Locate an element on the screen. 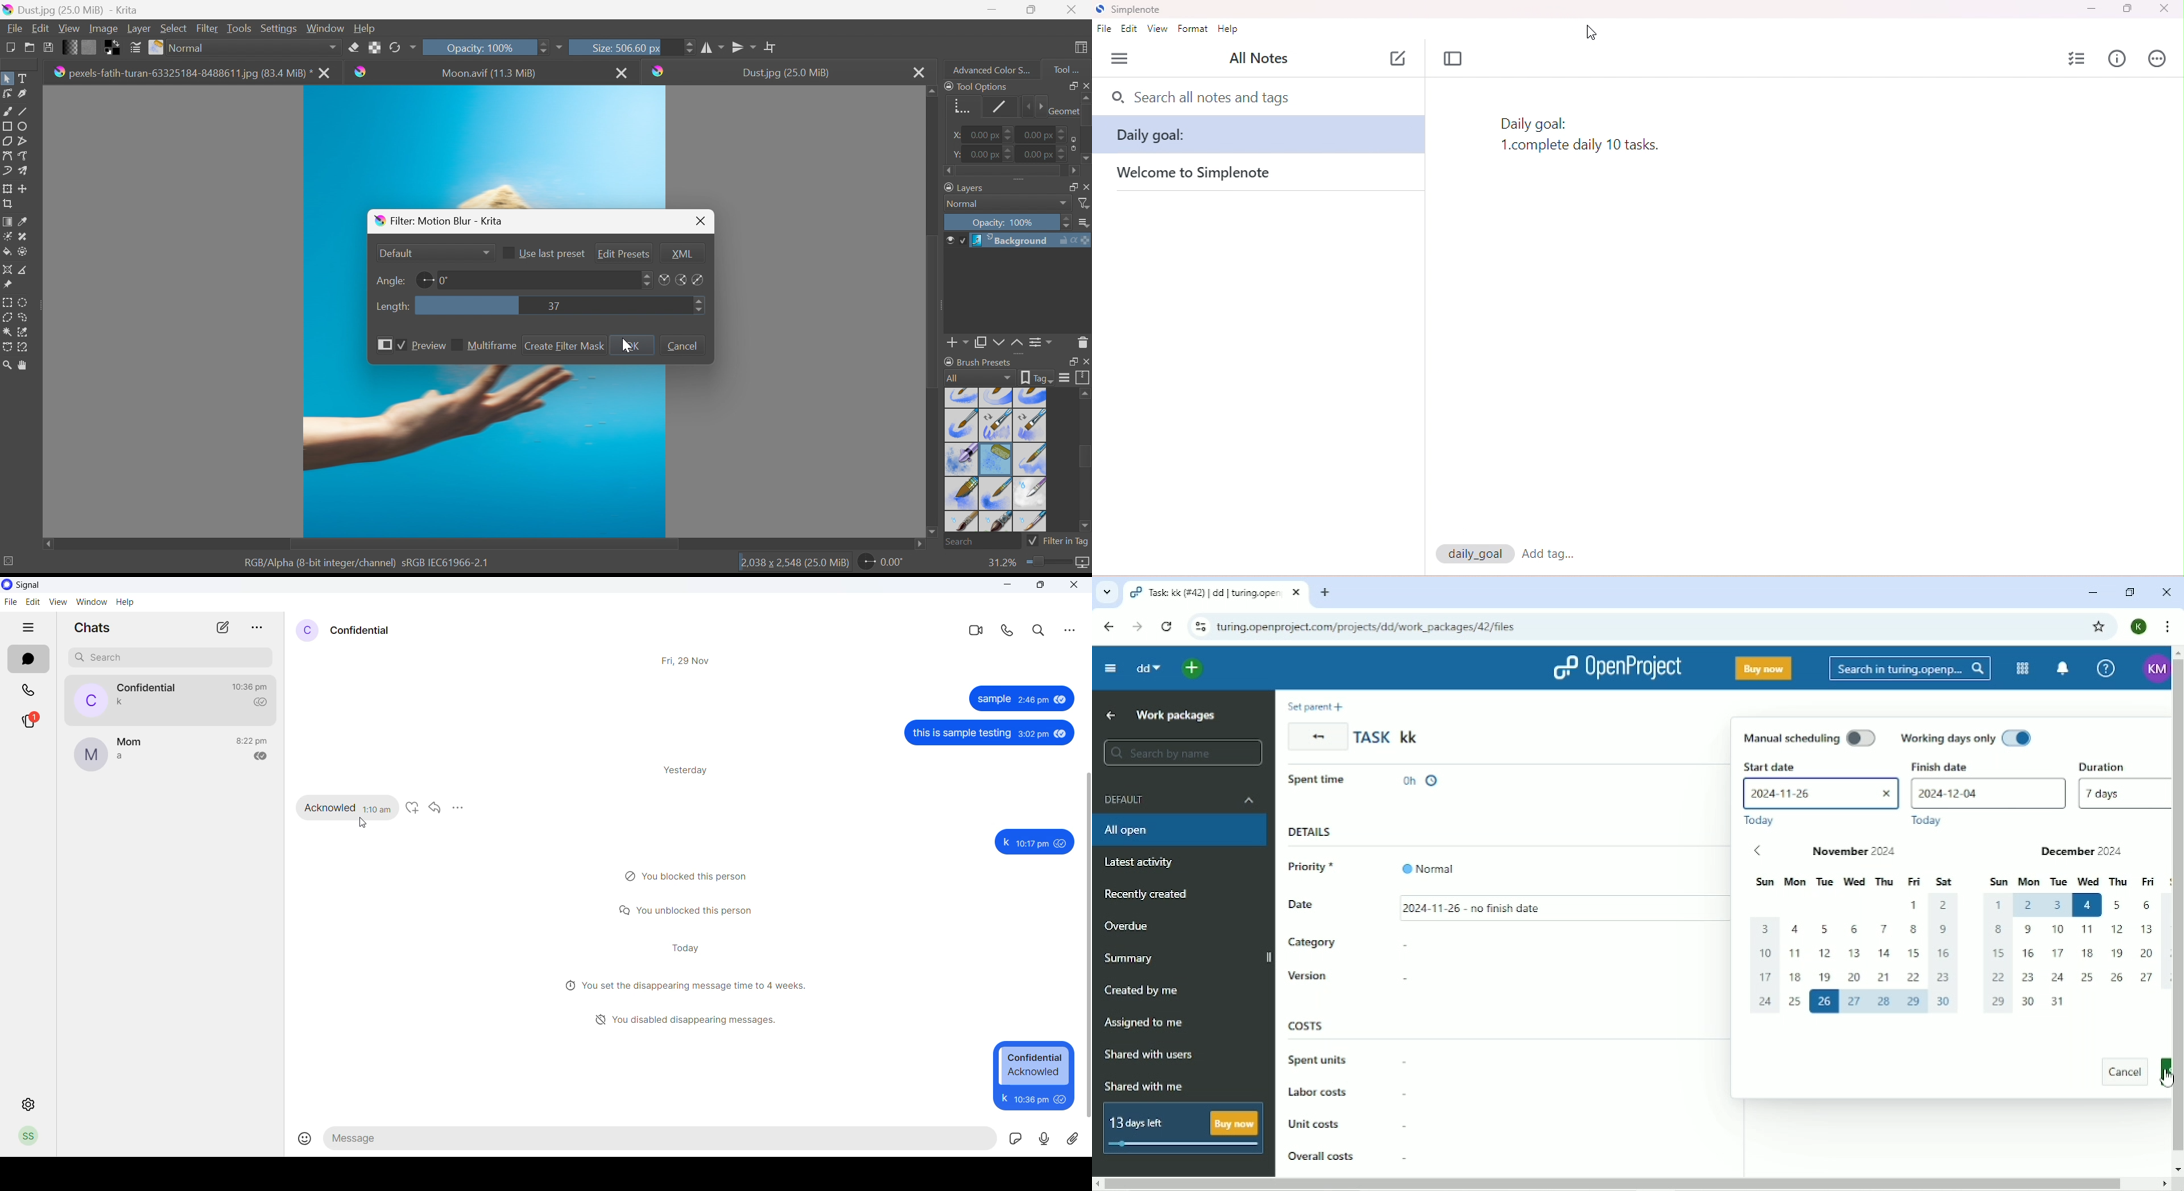 This screenshot has height=1204, width=2184. Storage resources is located at coordinates (1083, 378).